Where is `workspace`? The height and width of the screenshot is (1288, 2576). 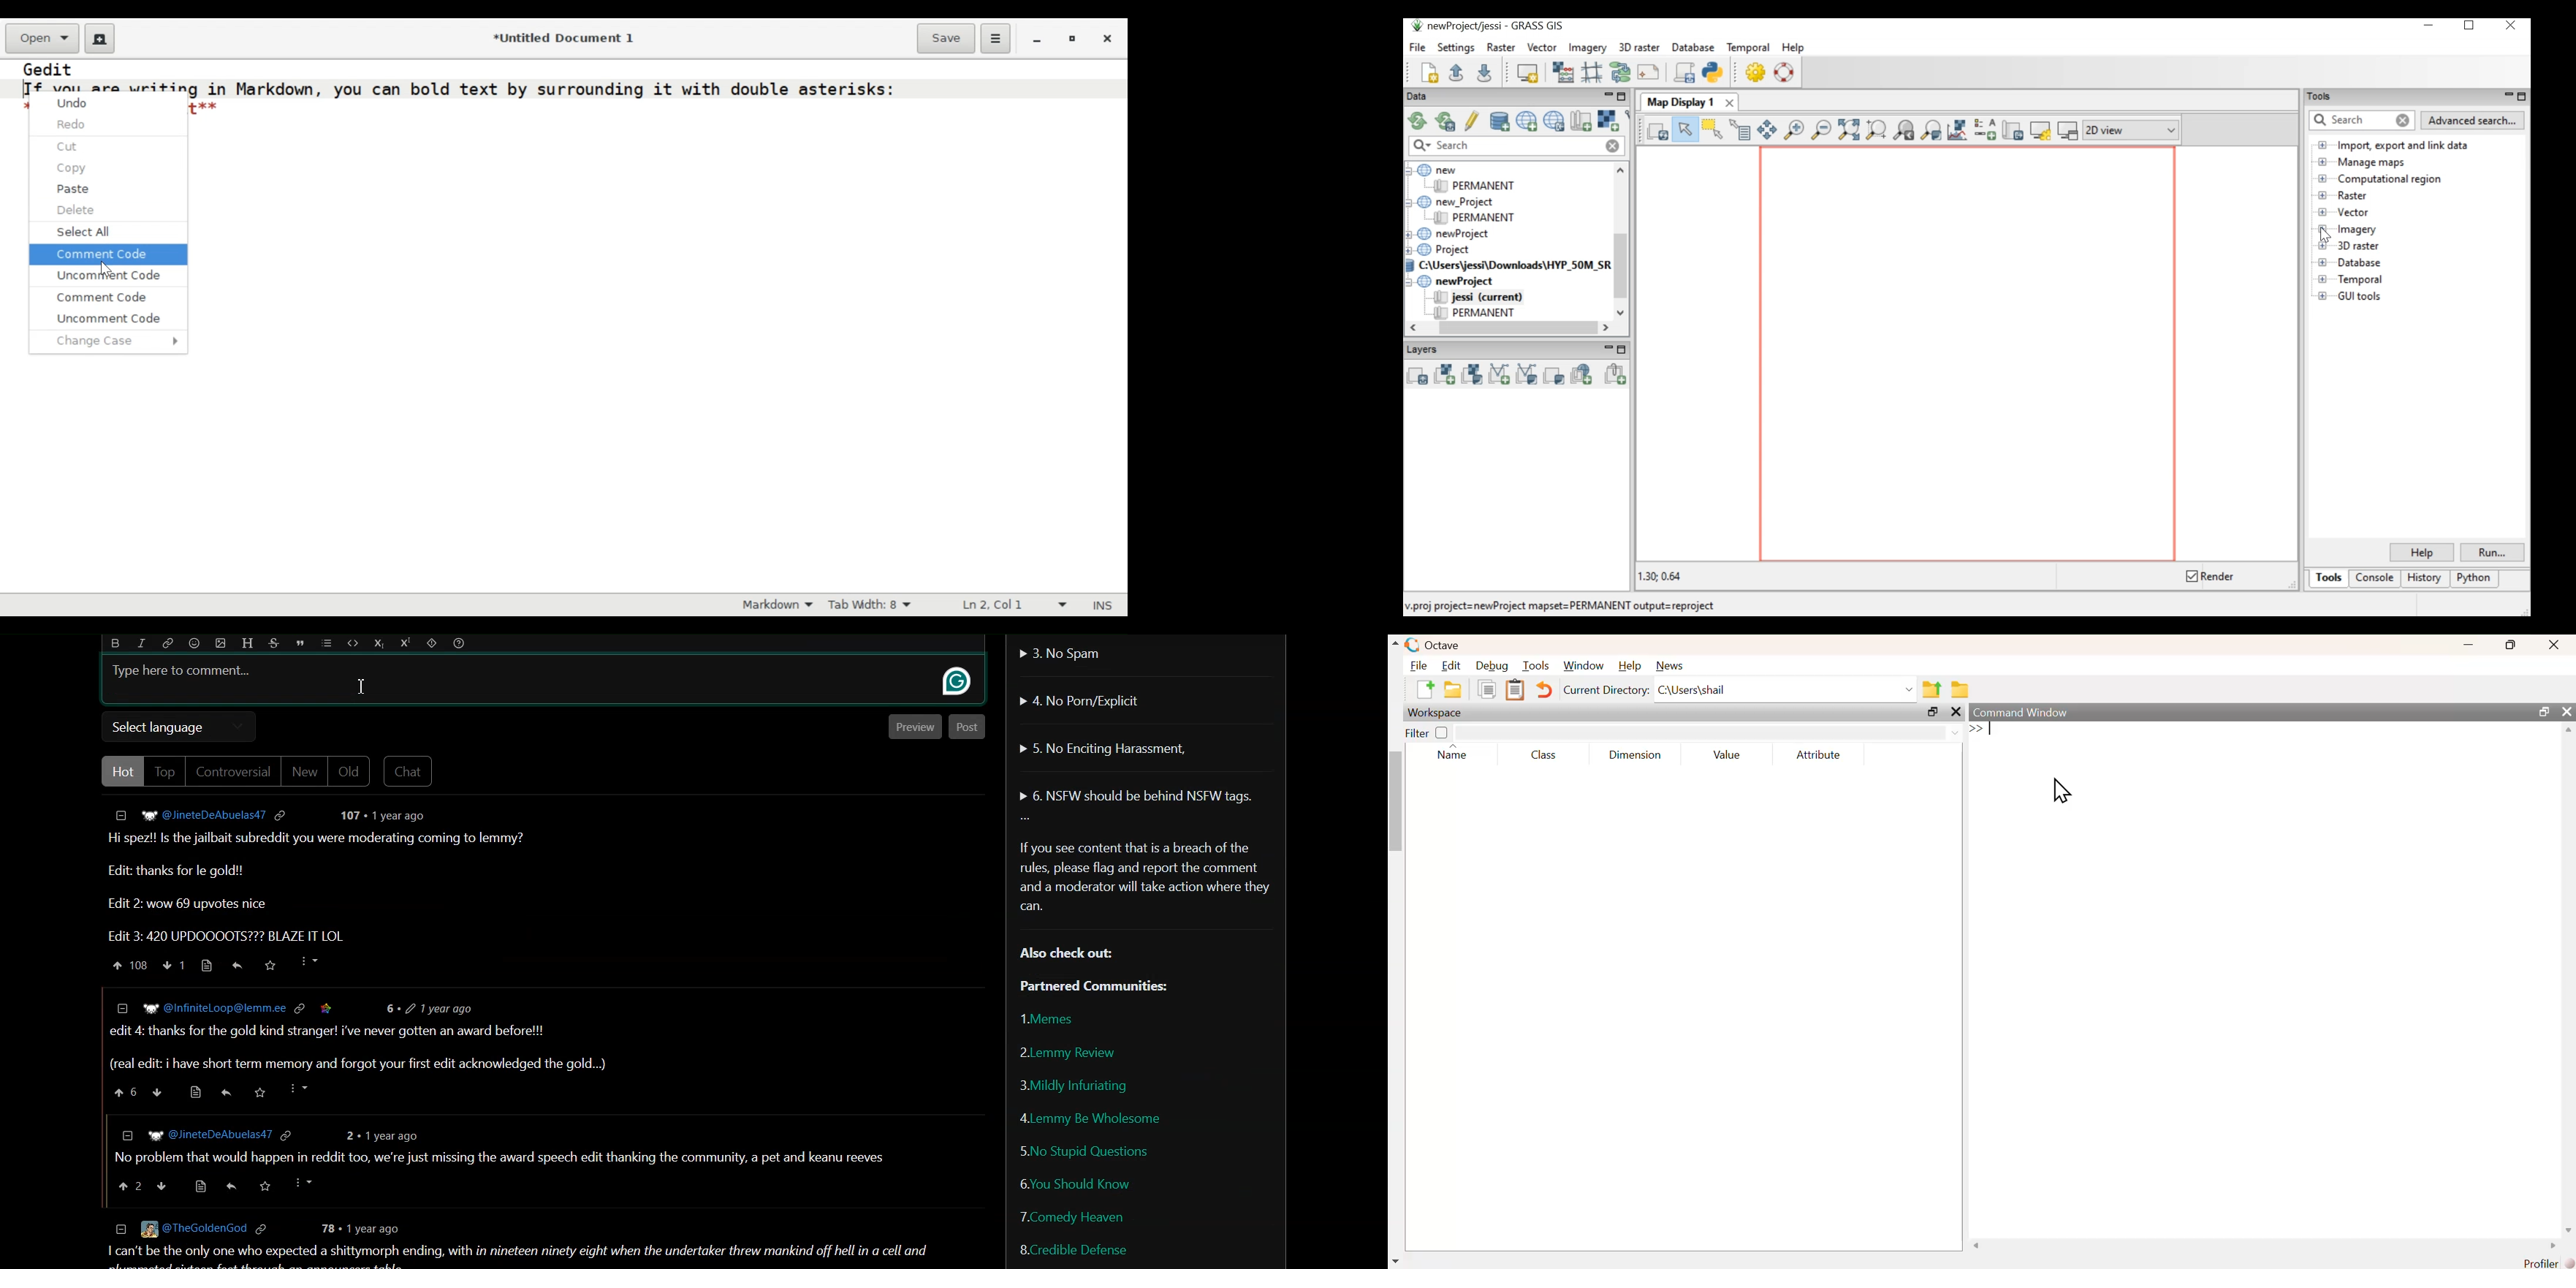 workspace is located at coordinates (1437, 713).